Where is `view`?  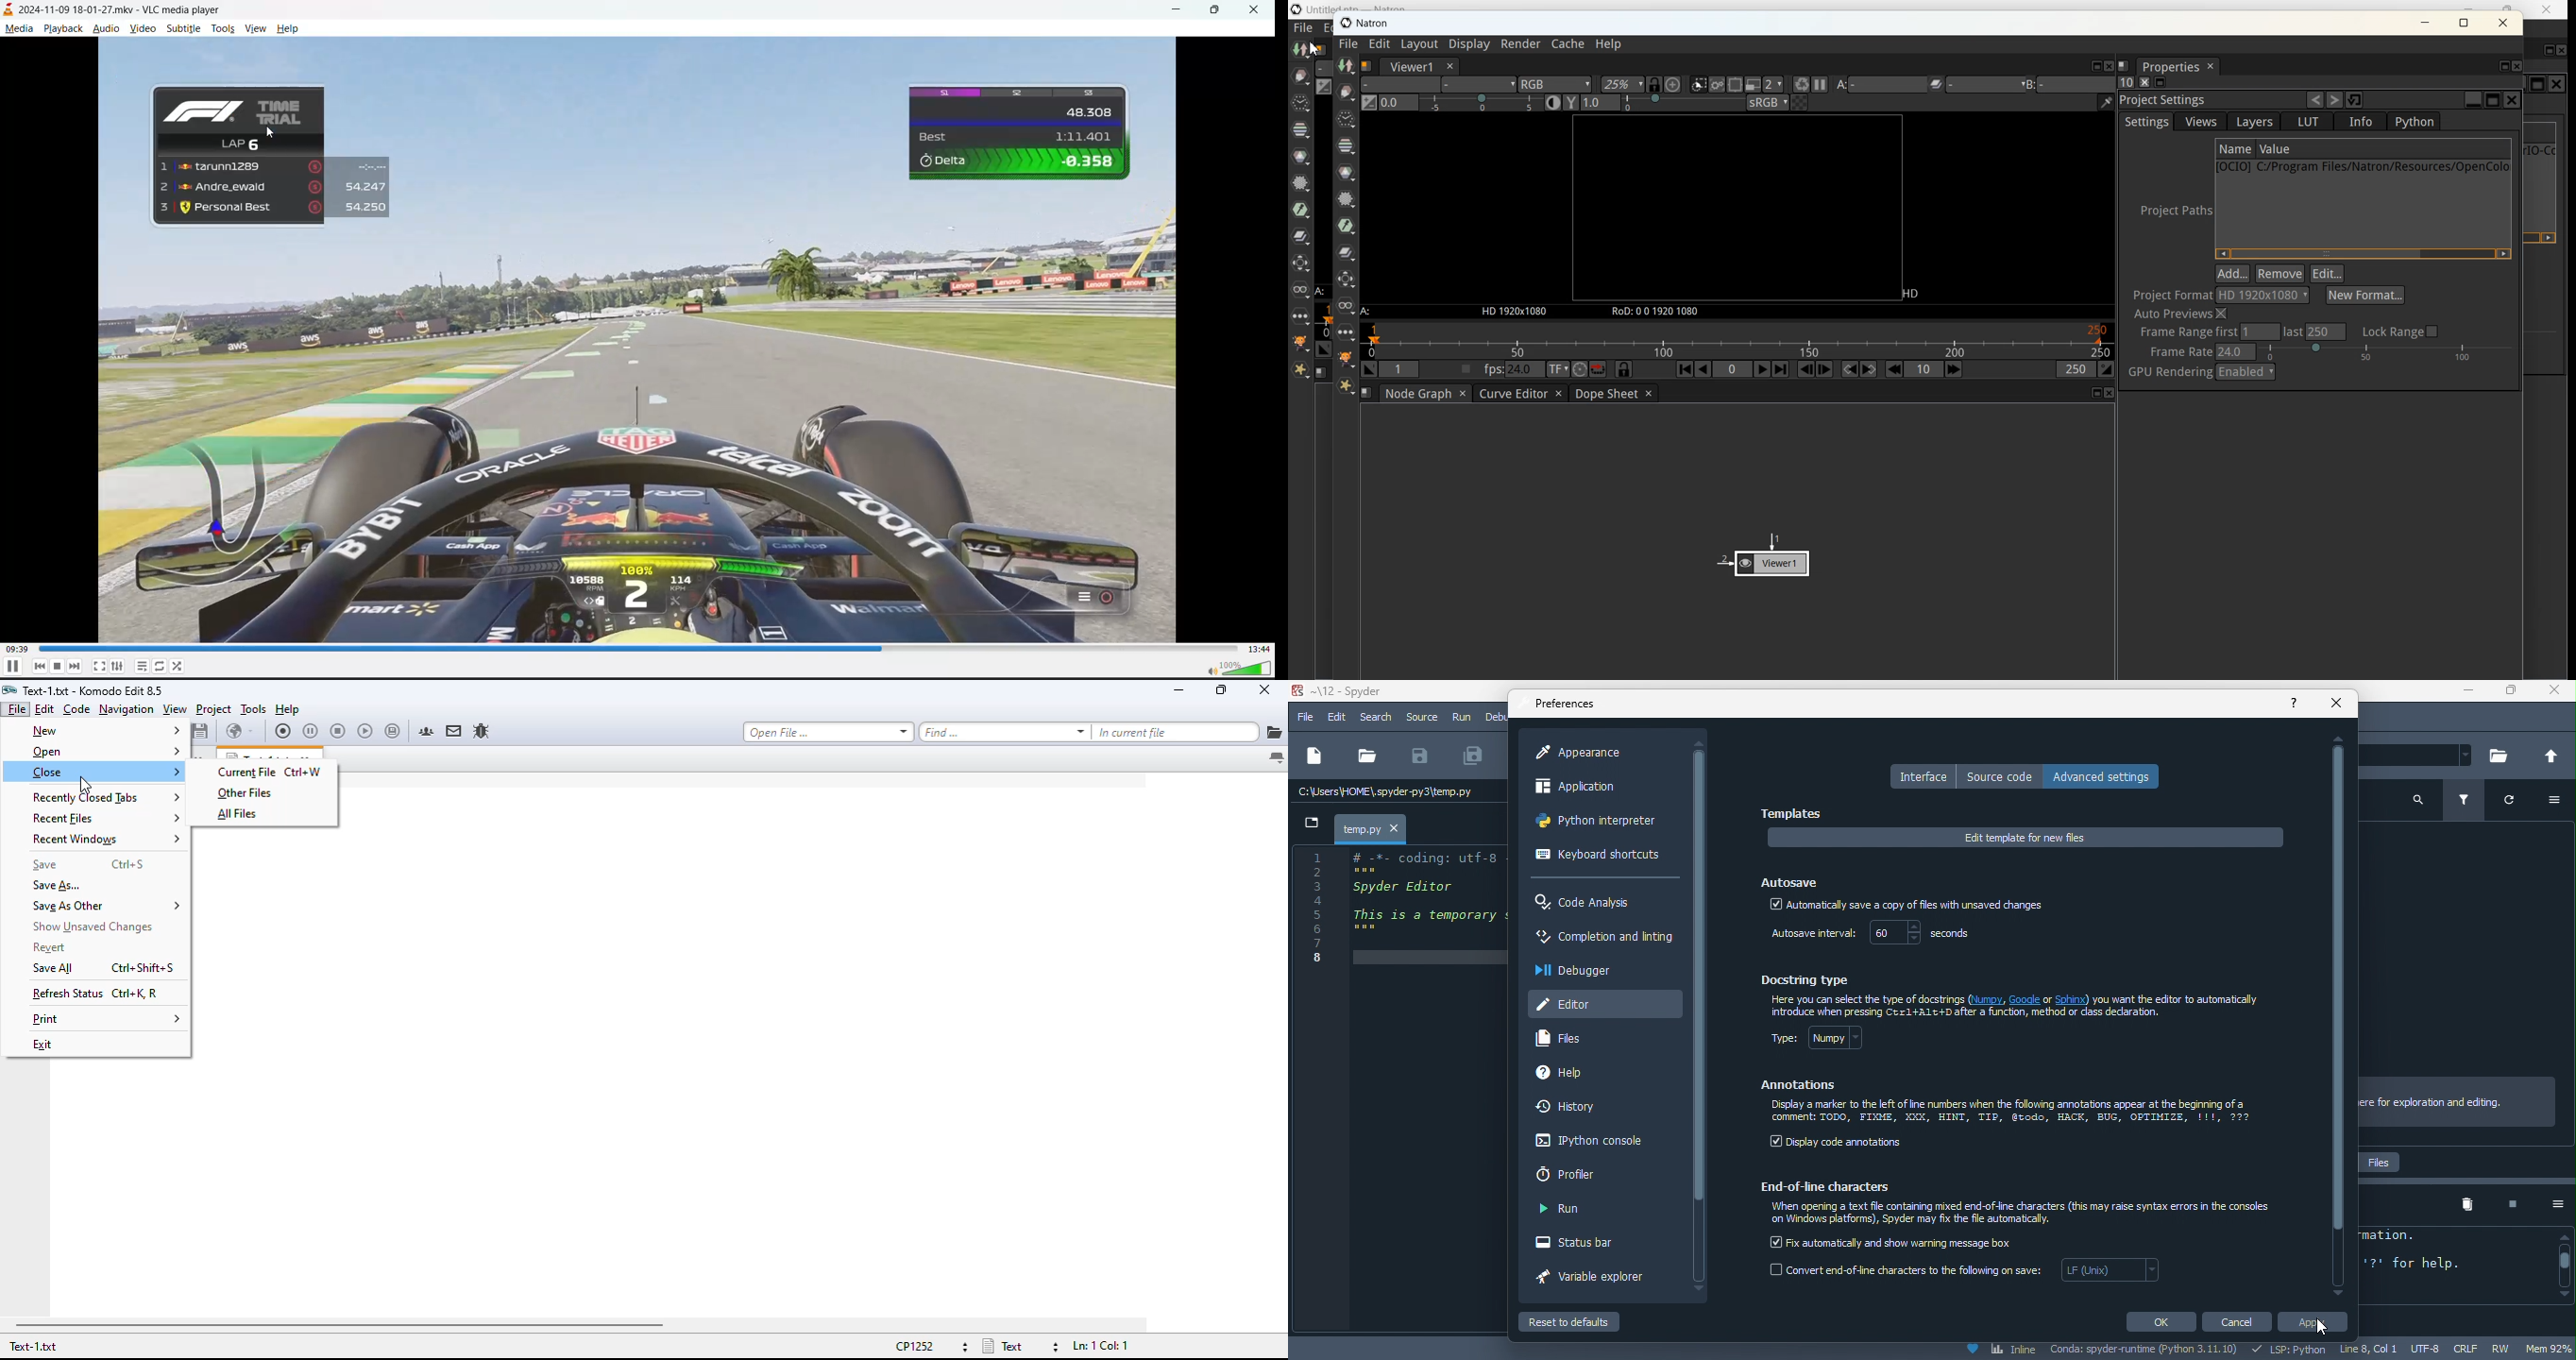
view is located at coordinates (258, 30).